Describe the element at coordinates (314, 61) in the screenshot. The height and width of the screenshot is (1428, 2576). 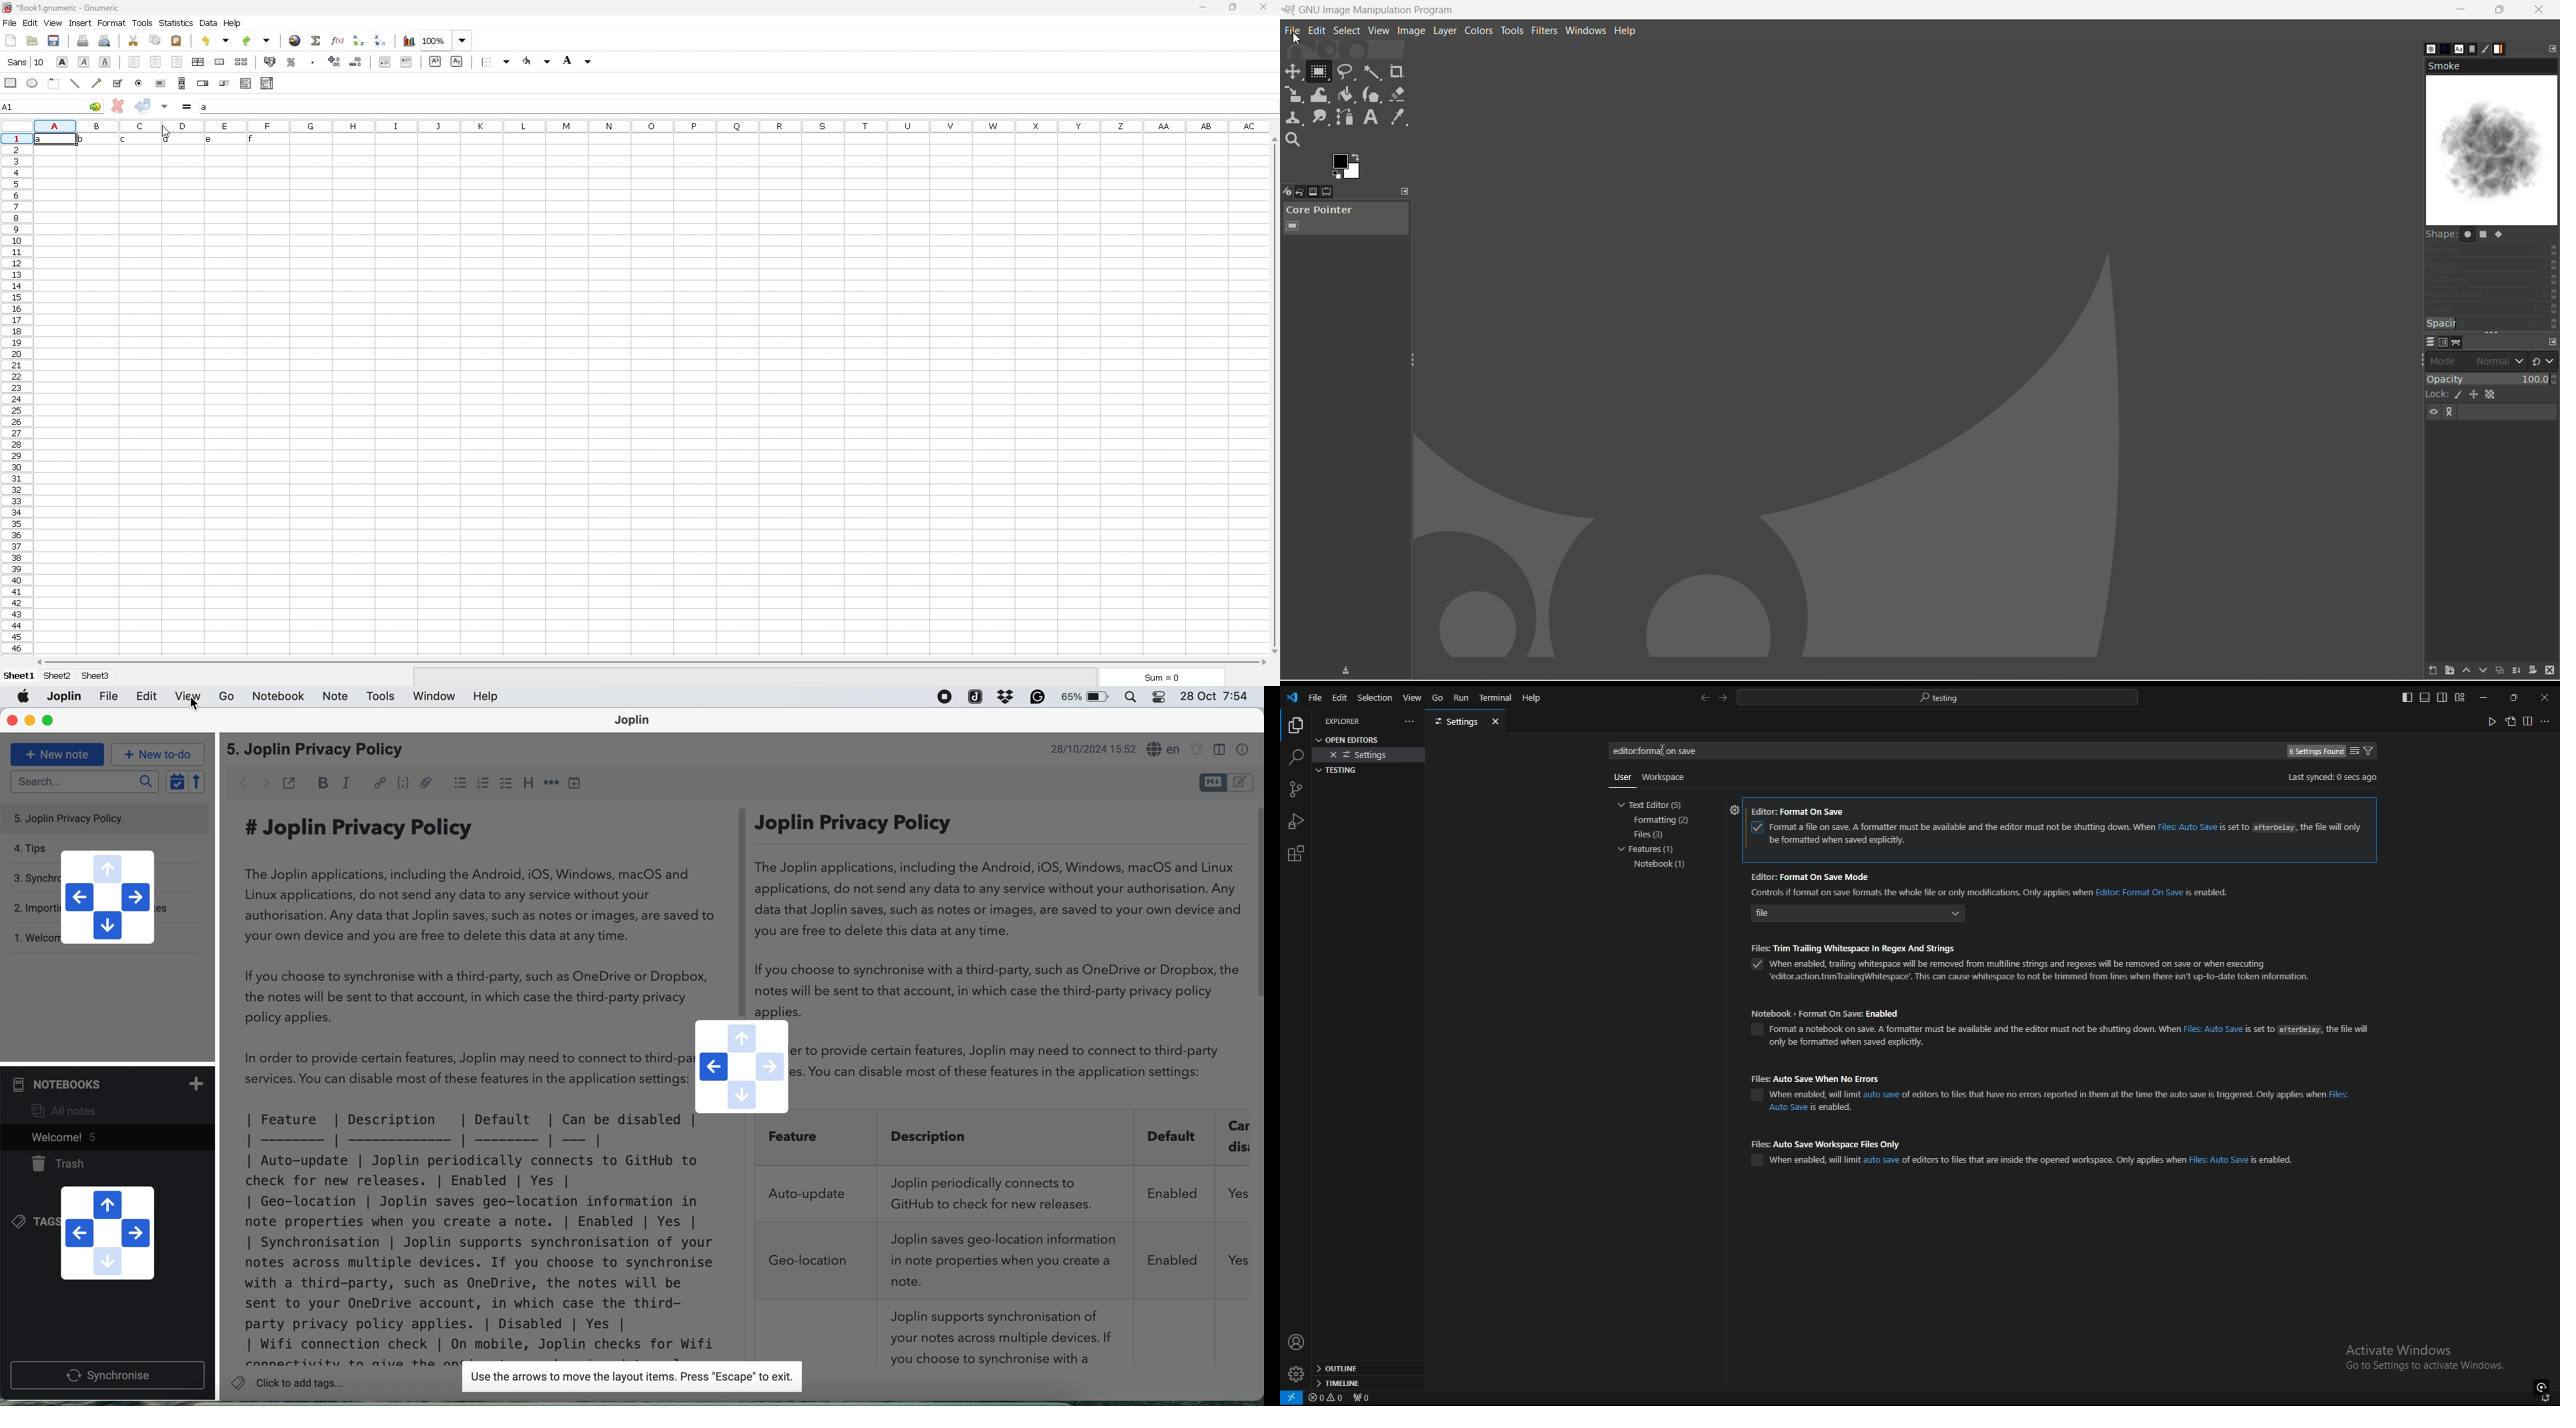
I see `thousands separator` at that location.